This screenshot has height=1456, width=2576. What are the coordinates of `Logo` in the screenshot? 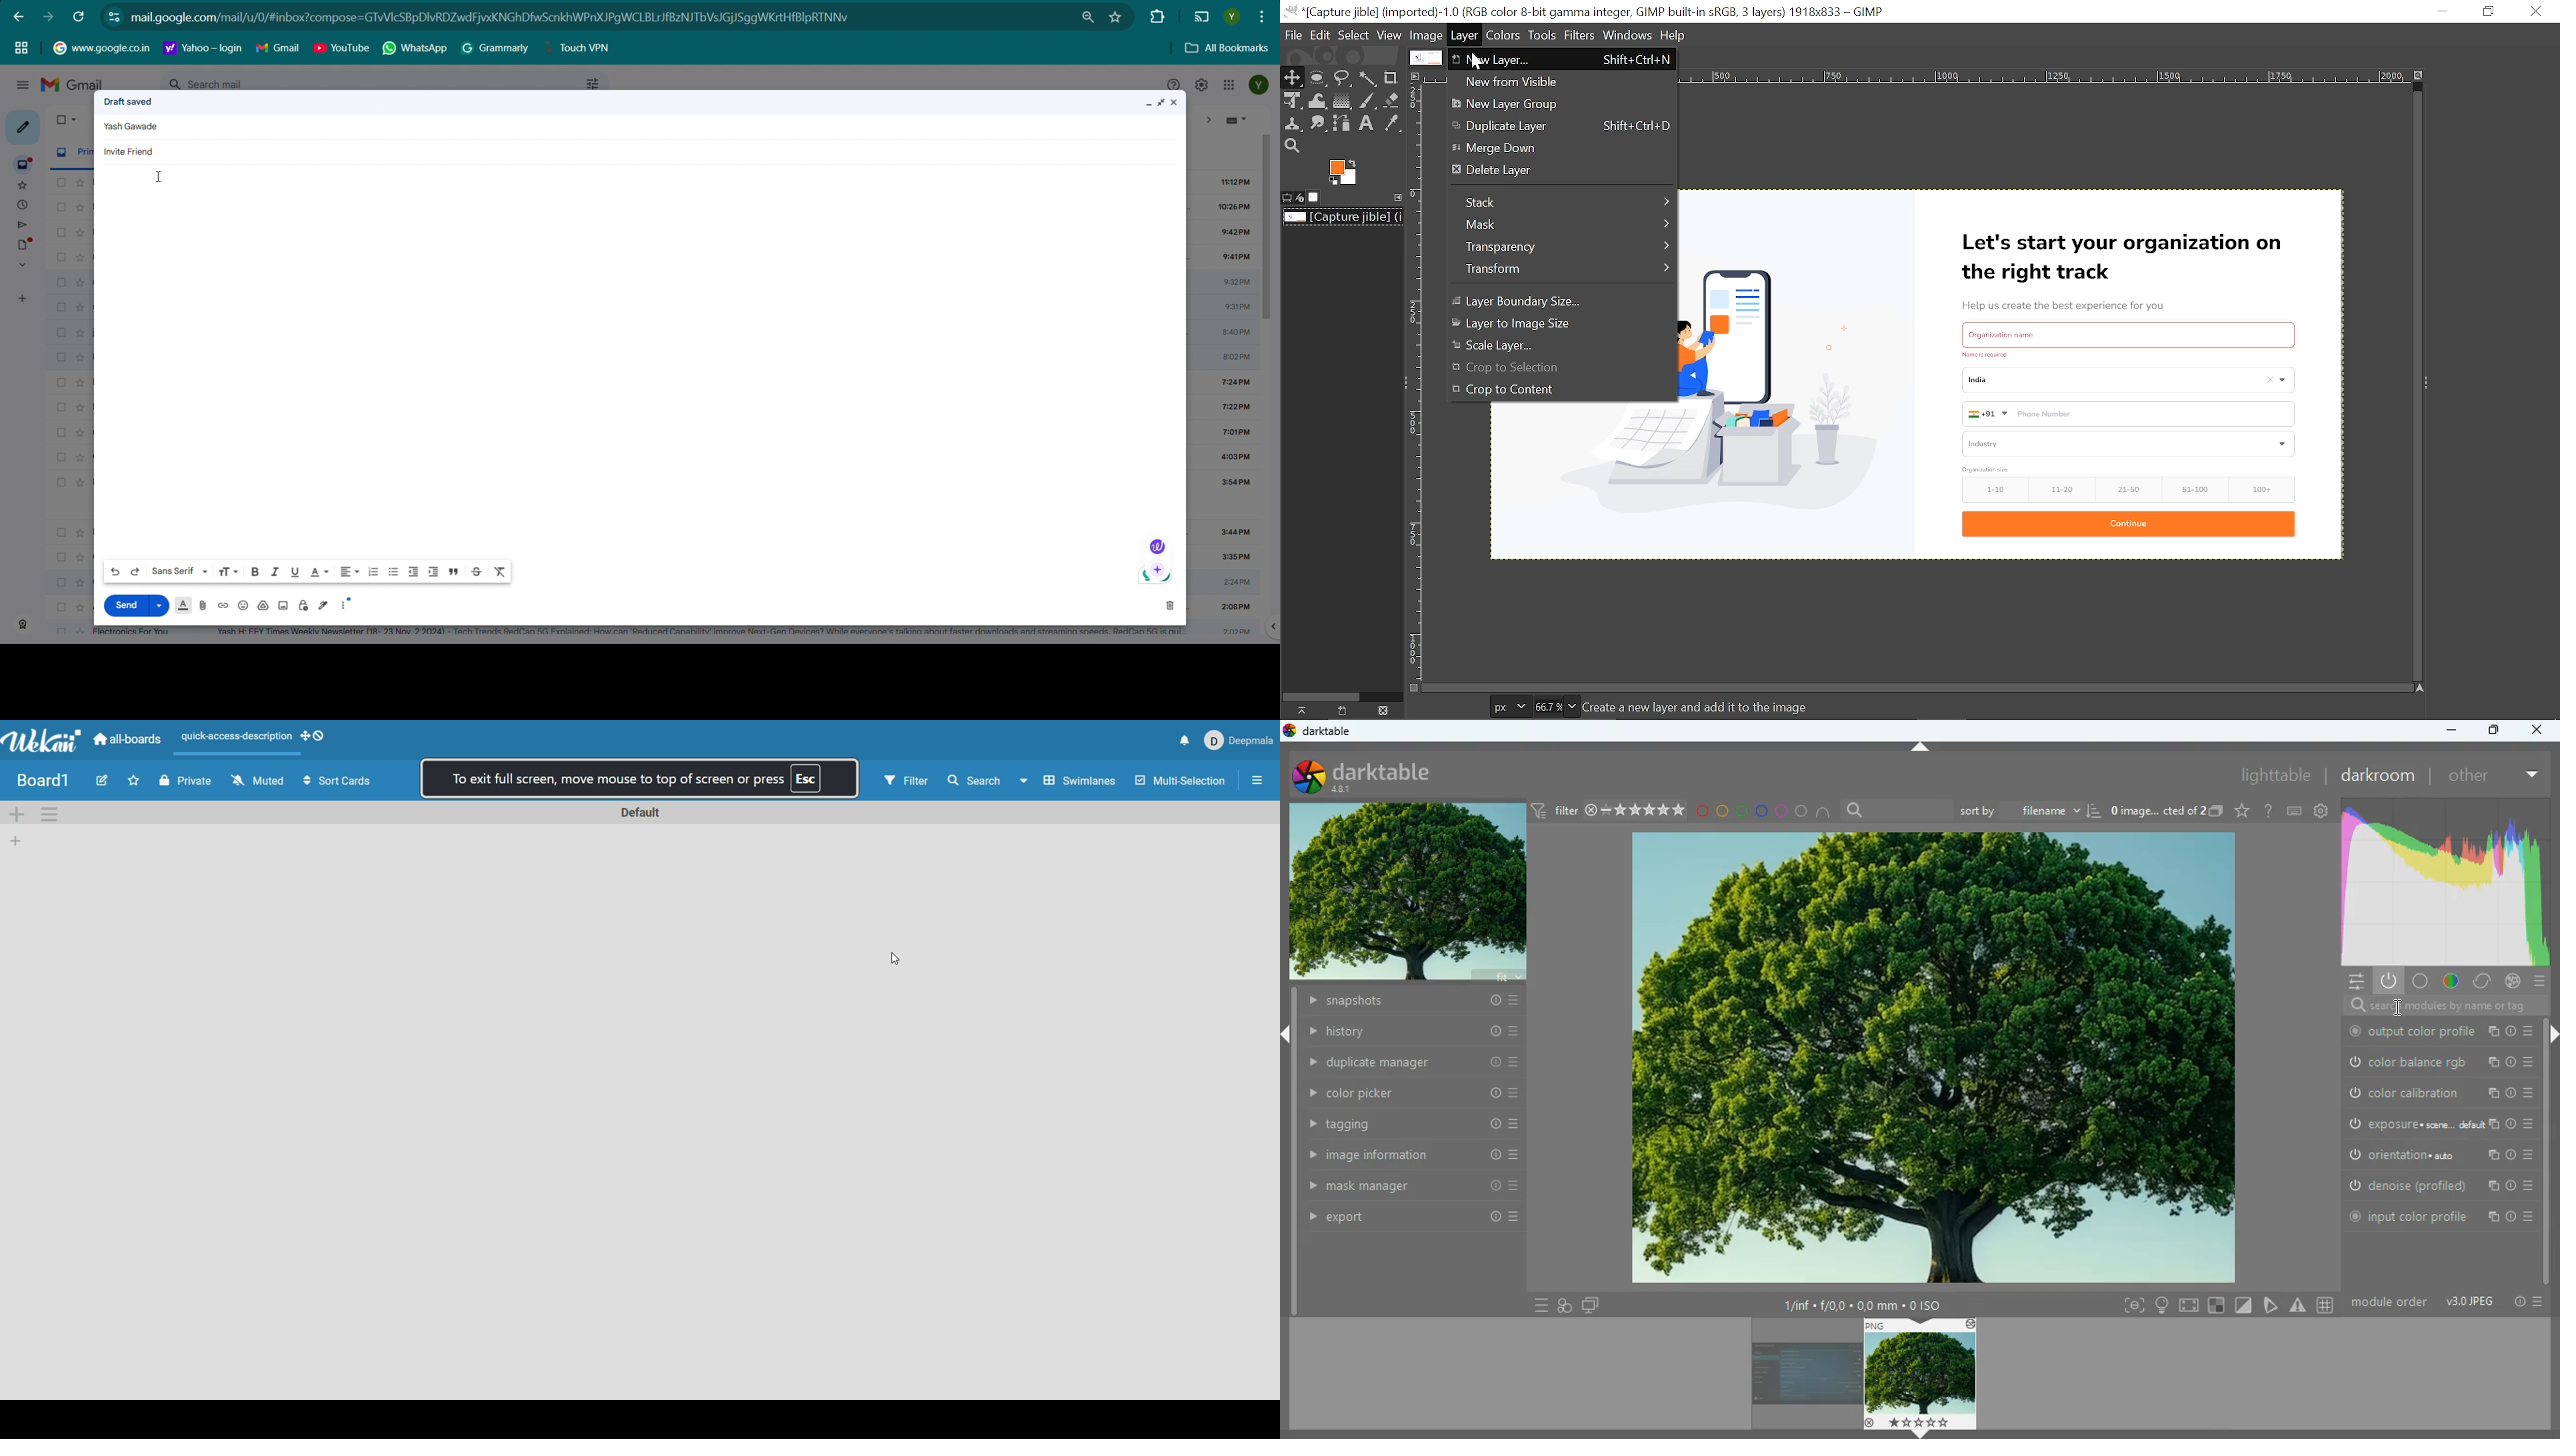 It's located at (1155, 577).